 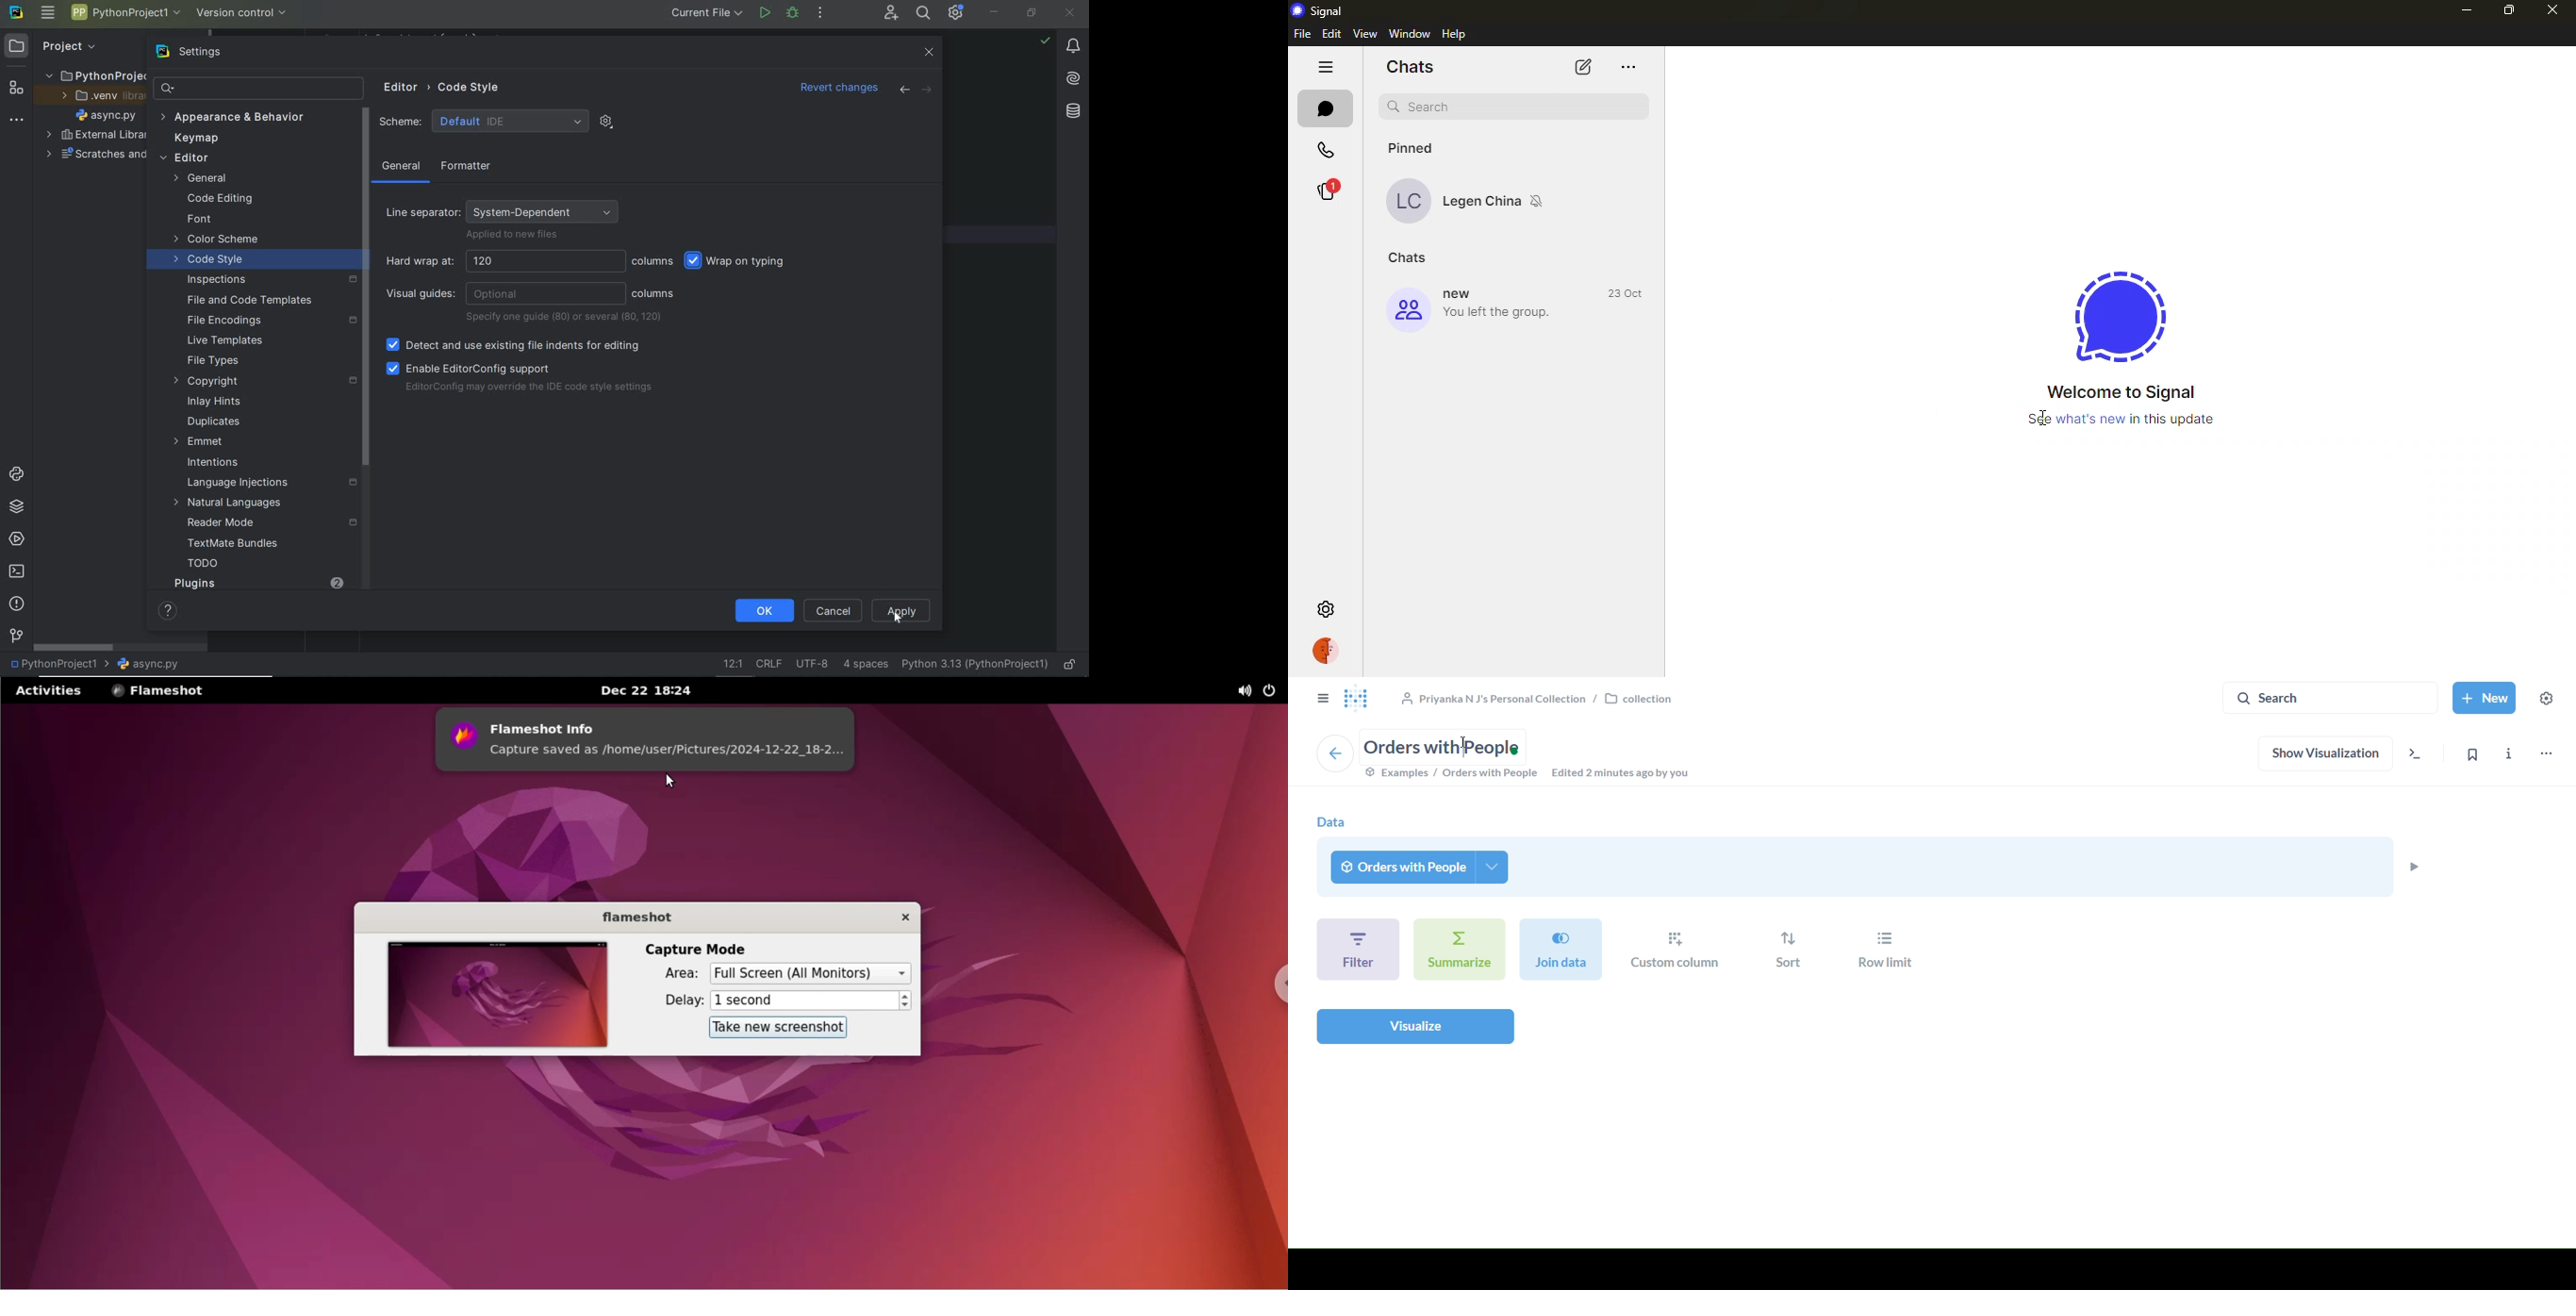 I want to click on profile, so click(x=1325, y=651).